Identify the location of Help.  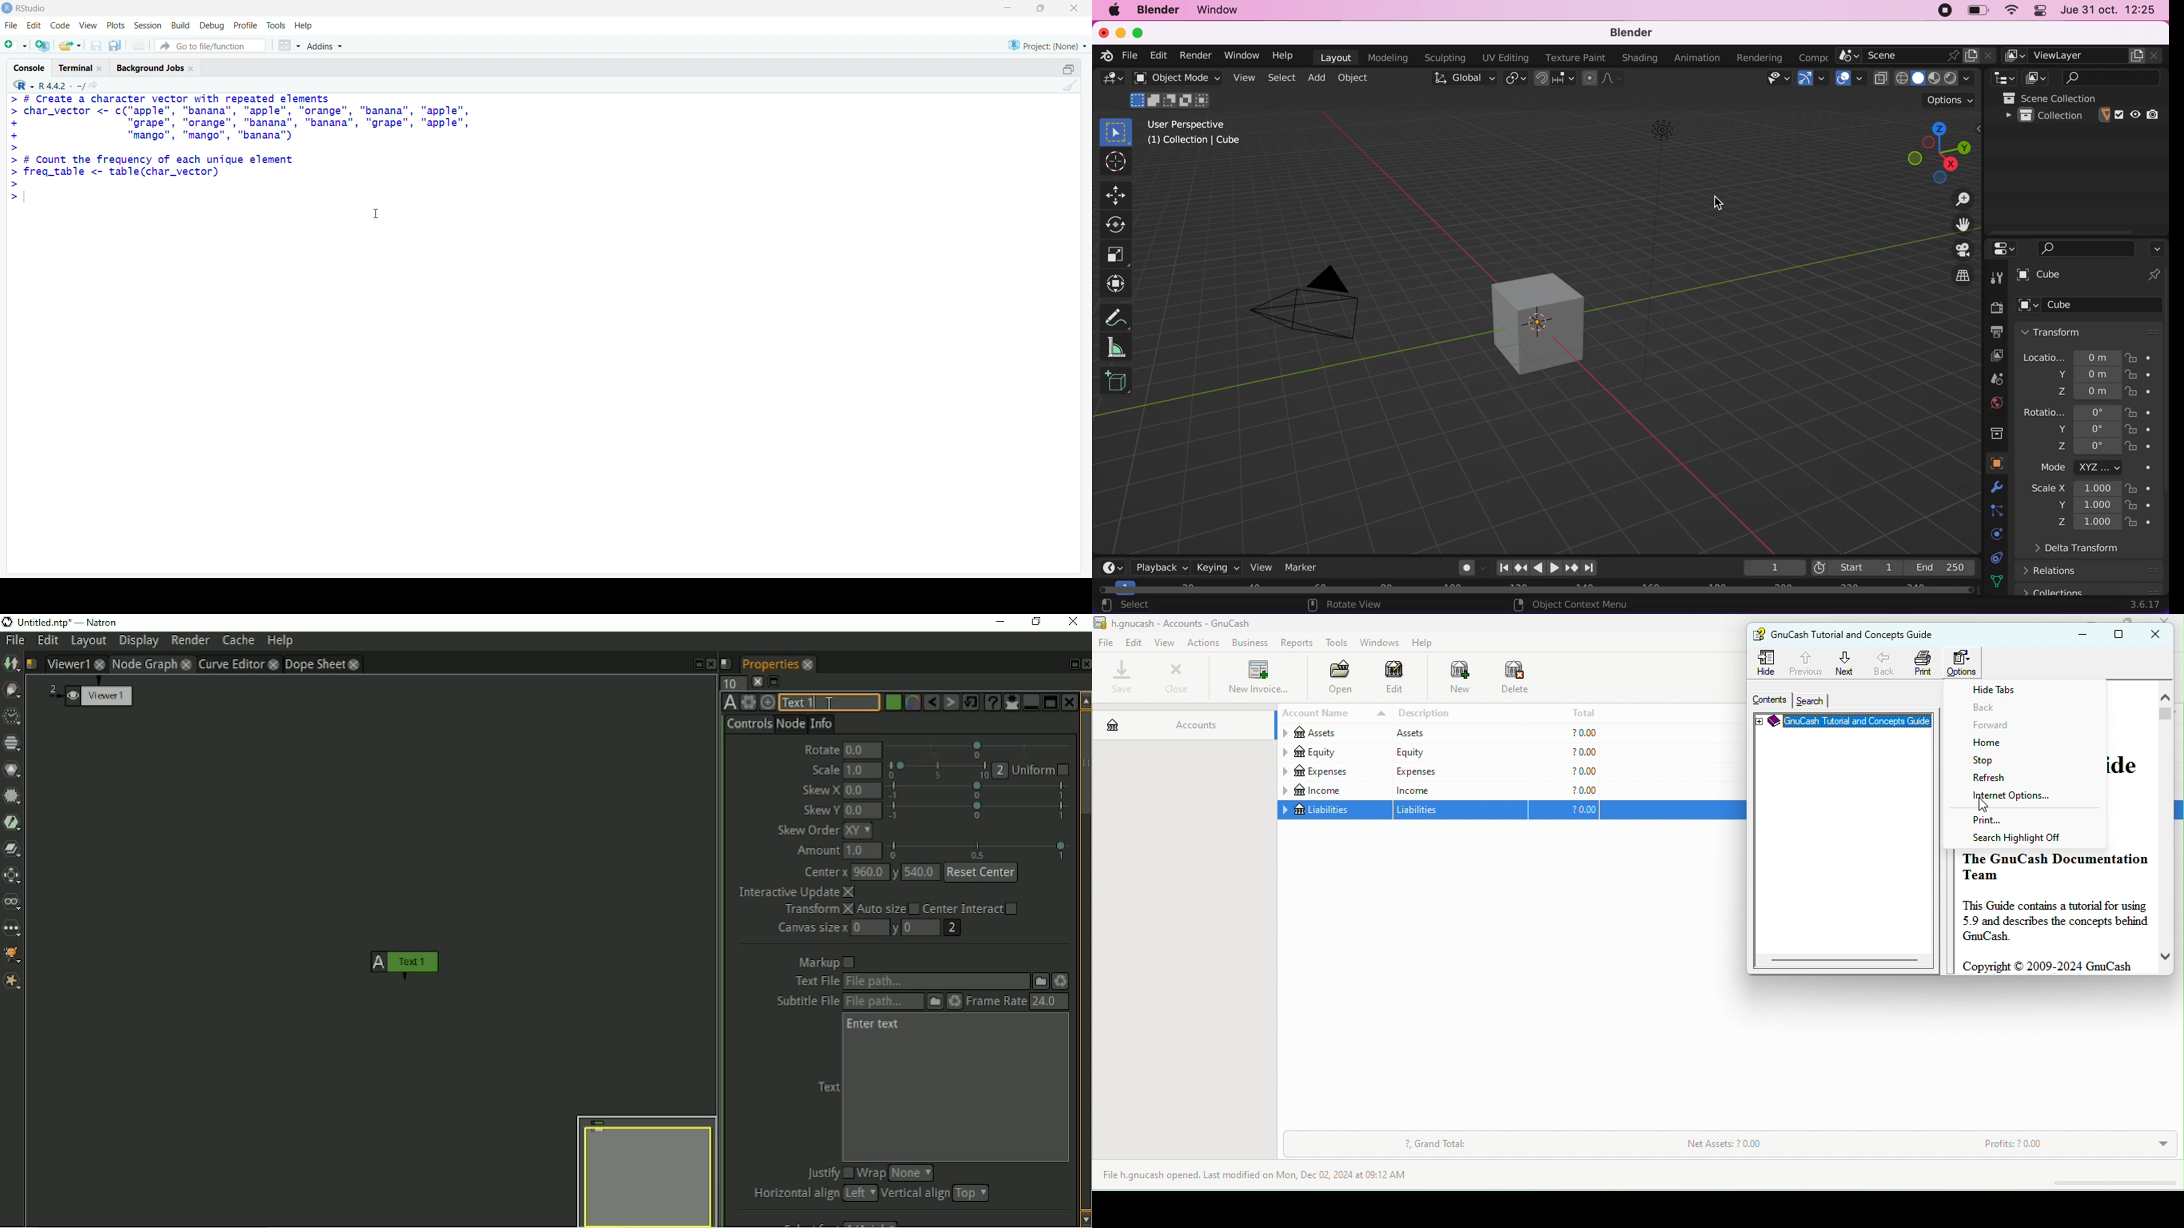
(308, 27).